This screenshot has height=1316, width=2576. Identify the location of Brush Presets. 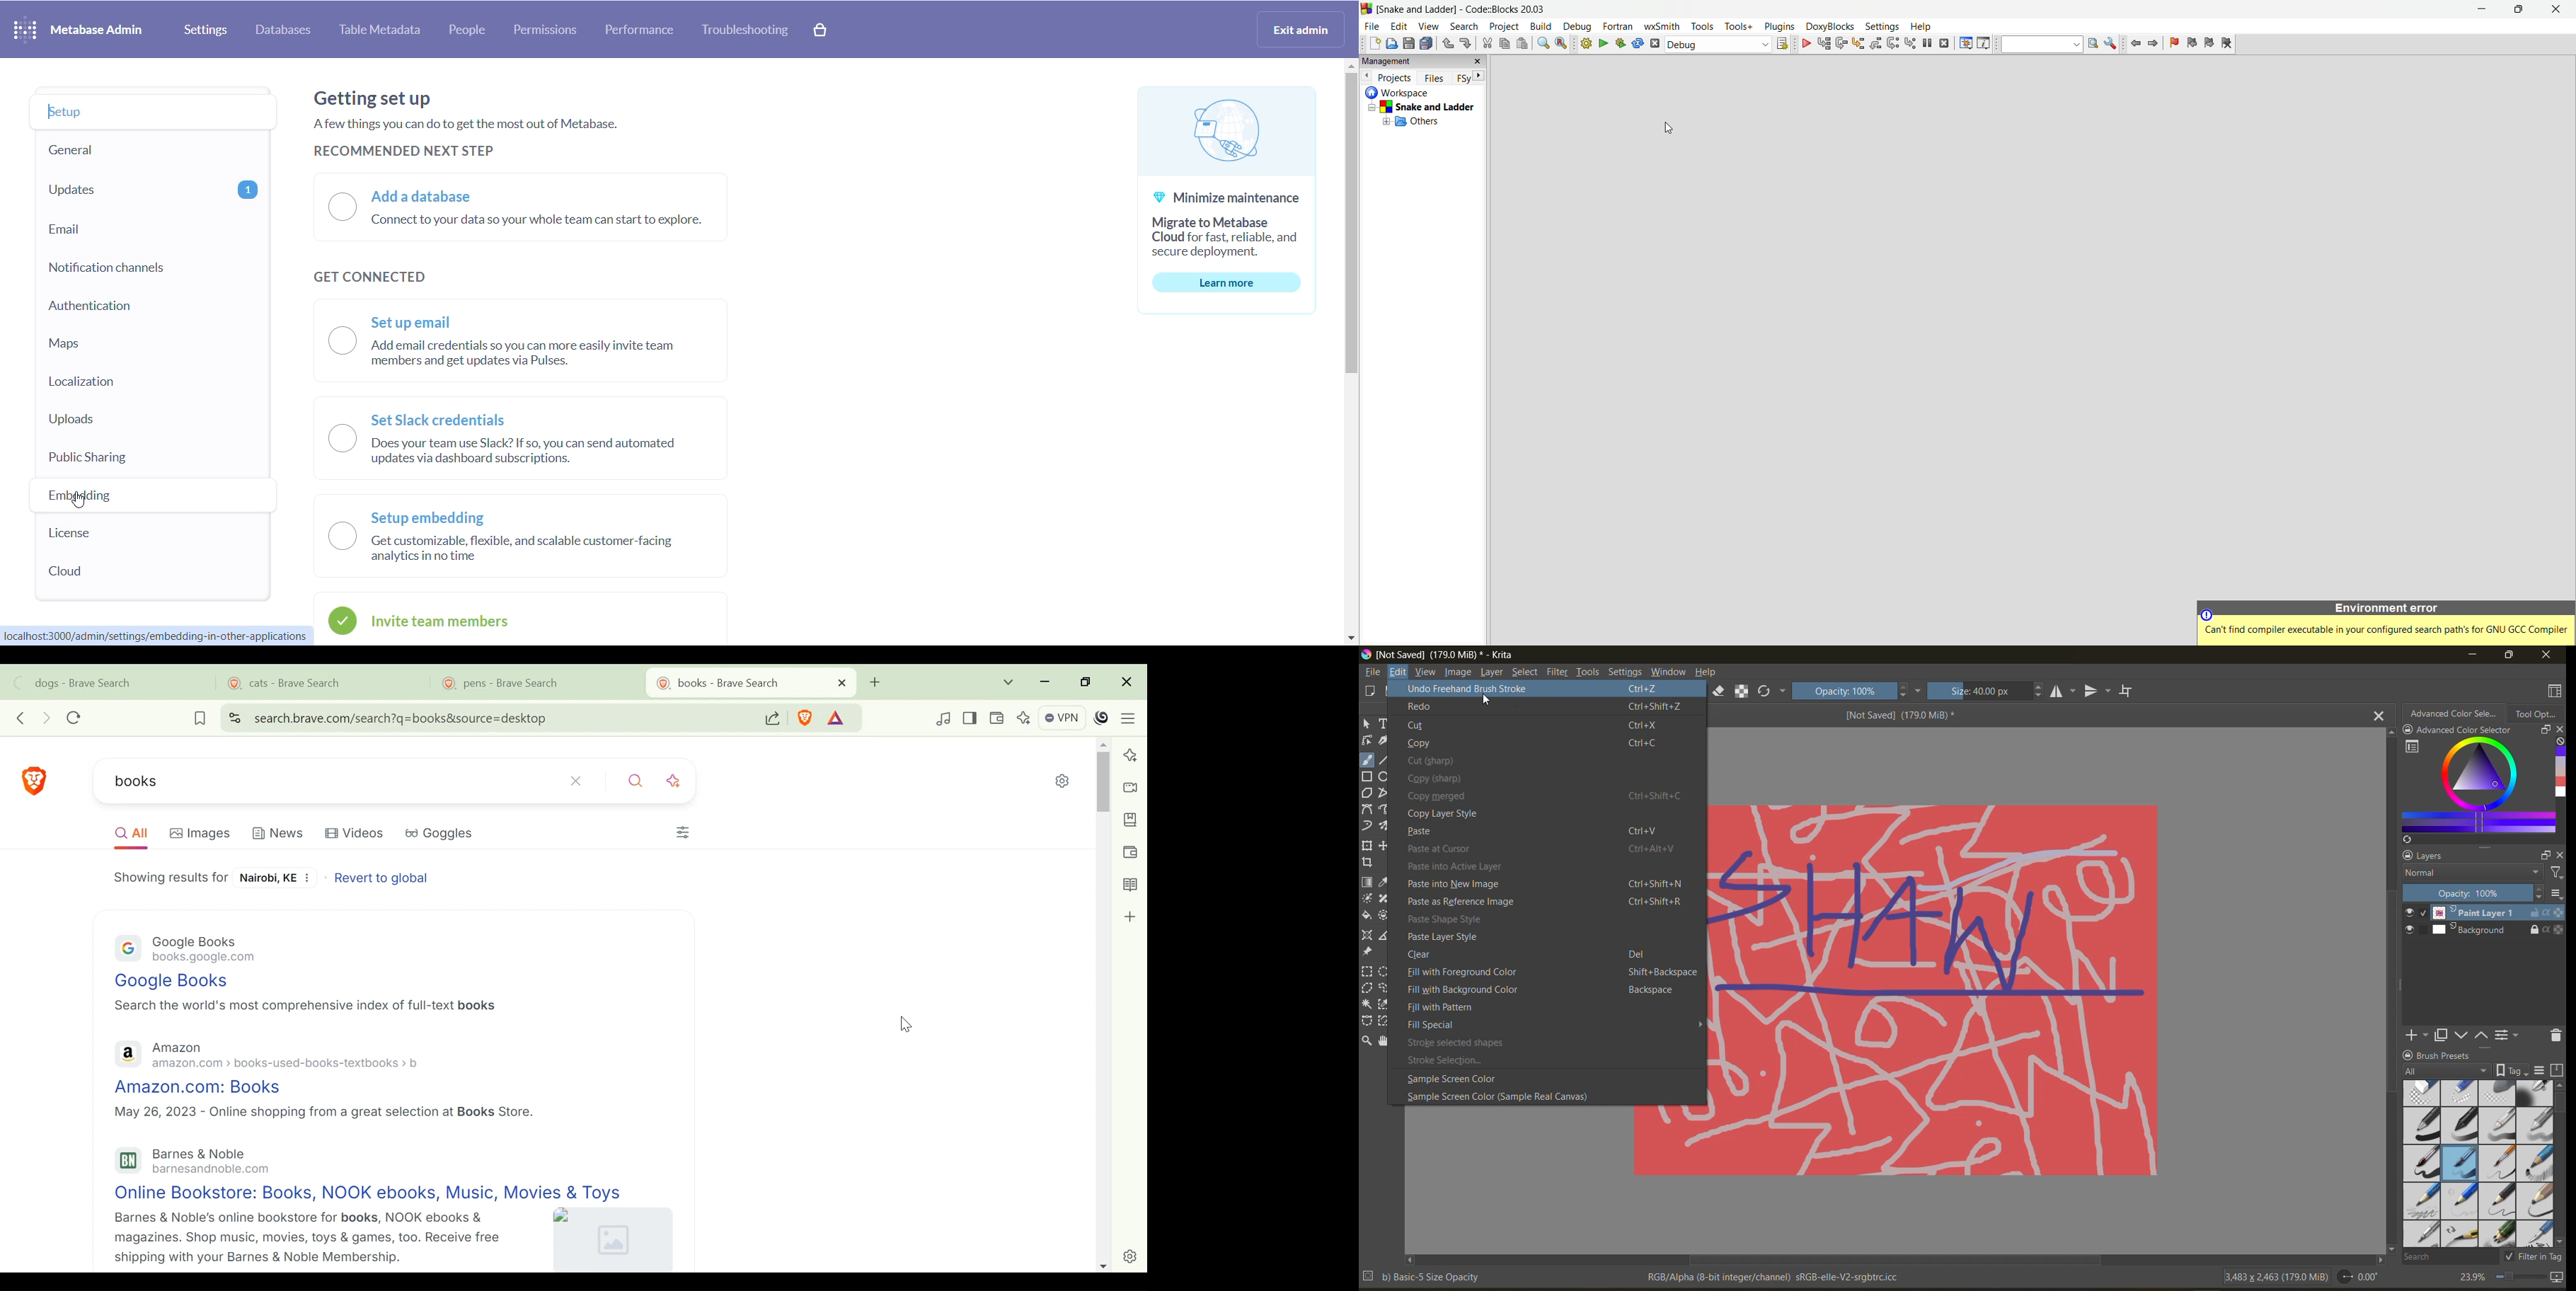
(2446, 1054).